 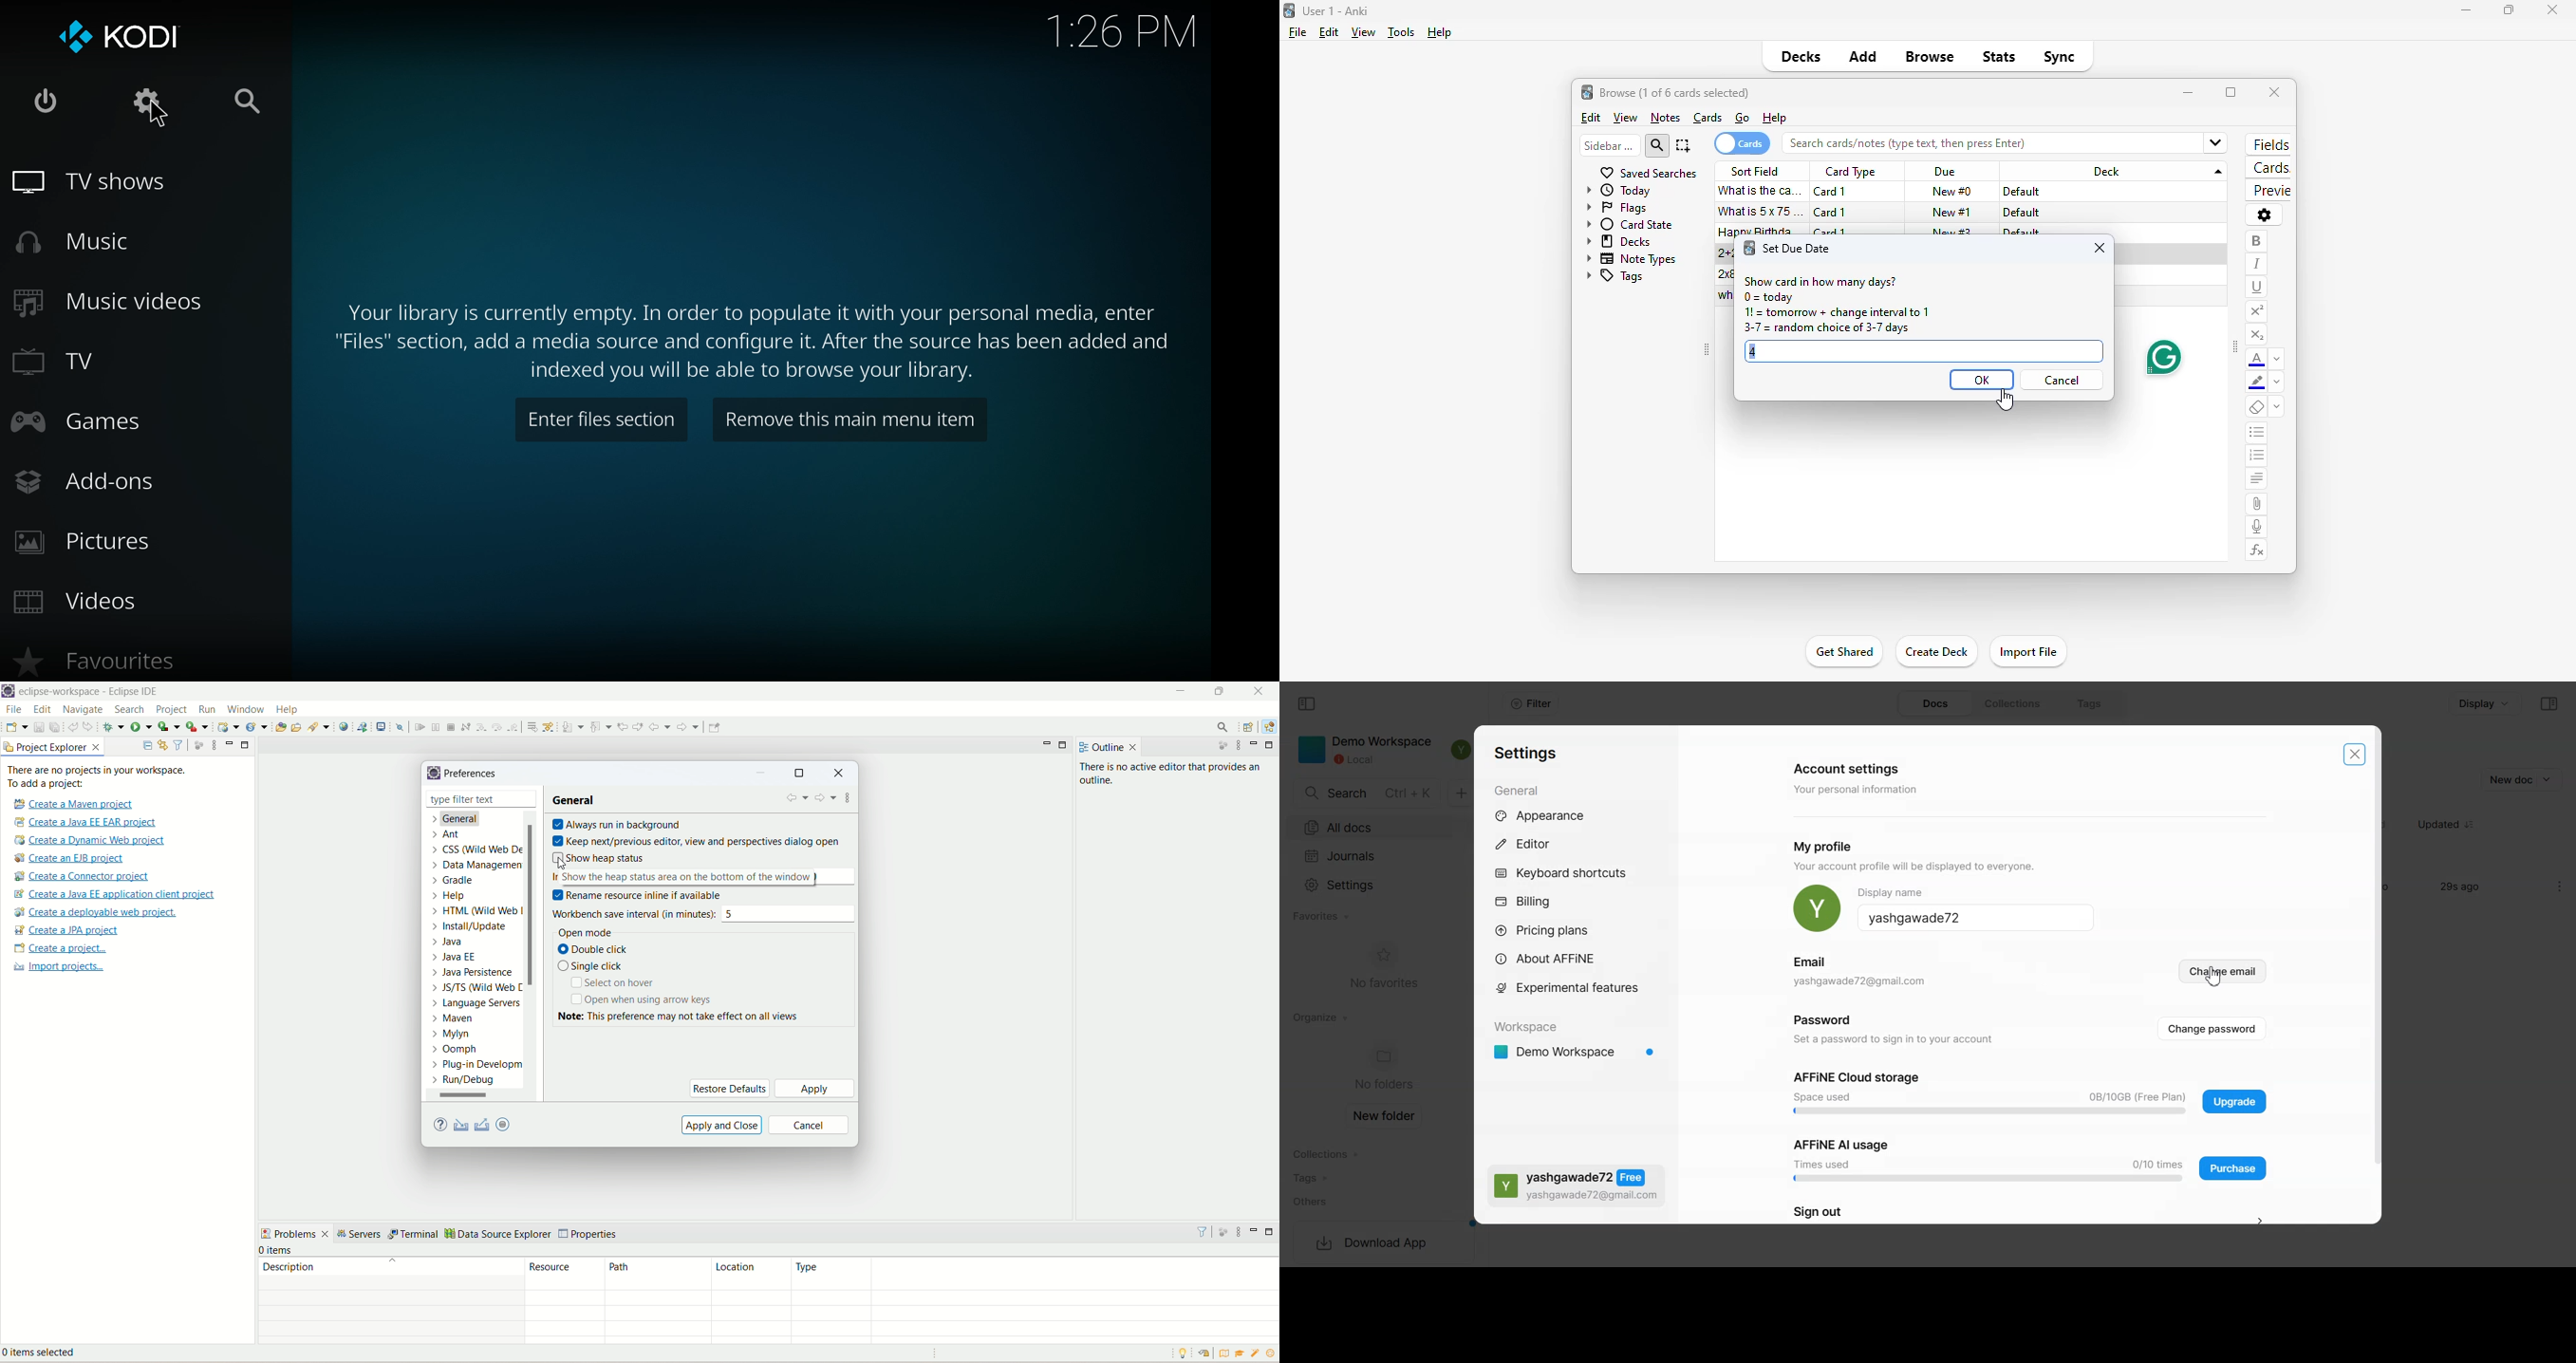 What do you see at coordinates (1289, 9) in the screenshot?
I see `logo` at bounding box center [1289, 9].